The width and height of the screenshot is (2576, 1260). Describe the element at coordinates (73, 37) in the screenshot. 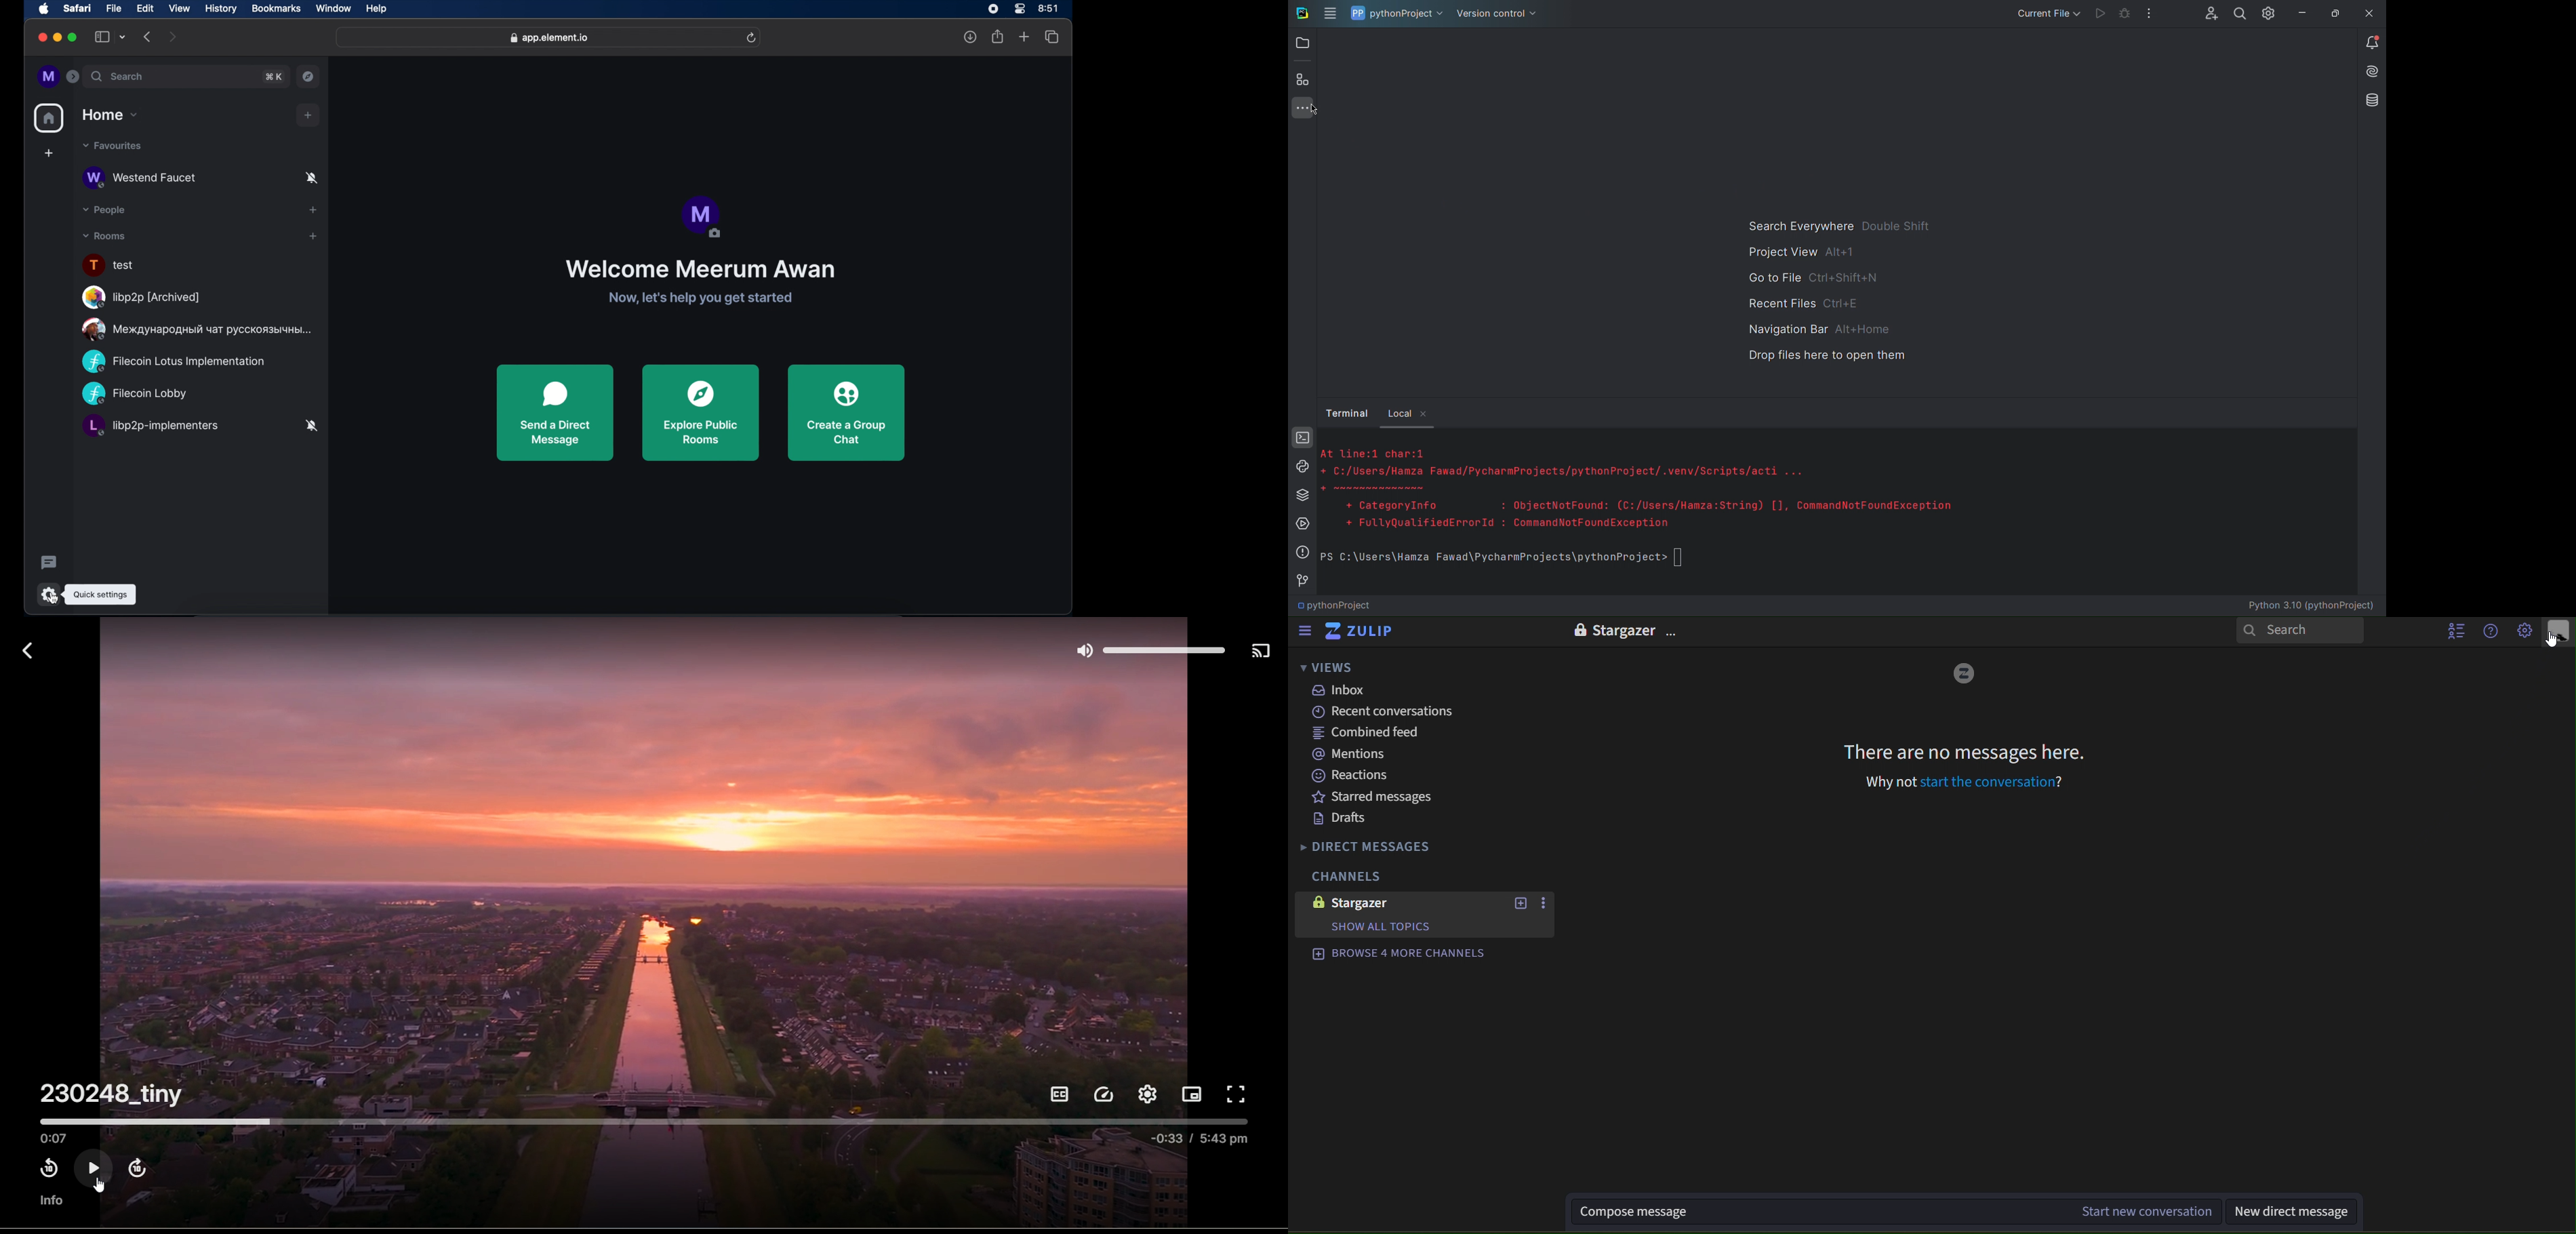

I see `maximize` at that location.